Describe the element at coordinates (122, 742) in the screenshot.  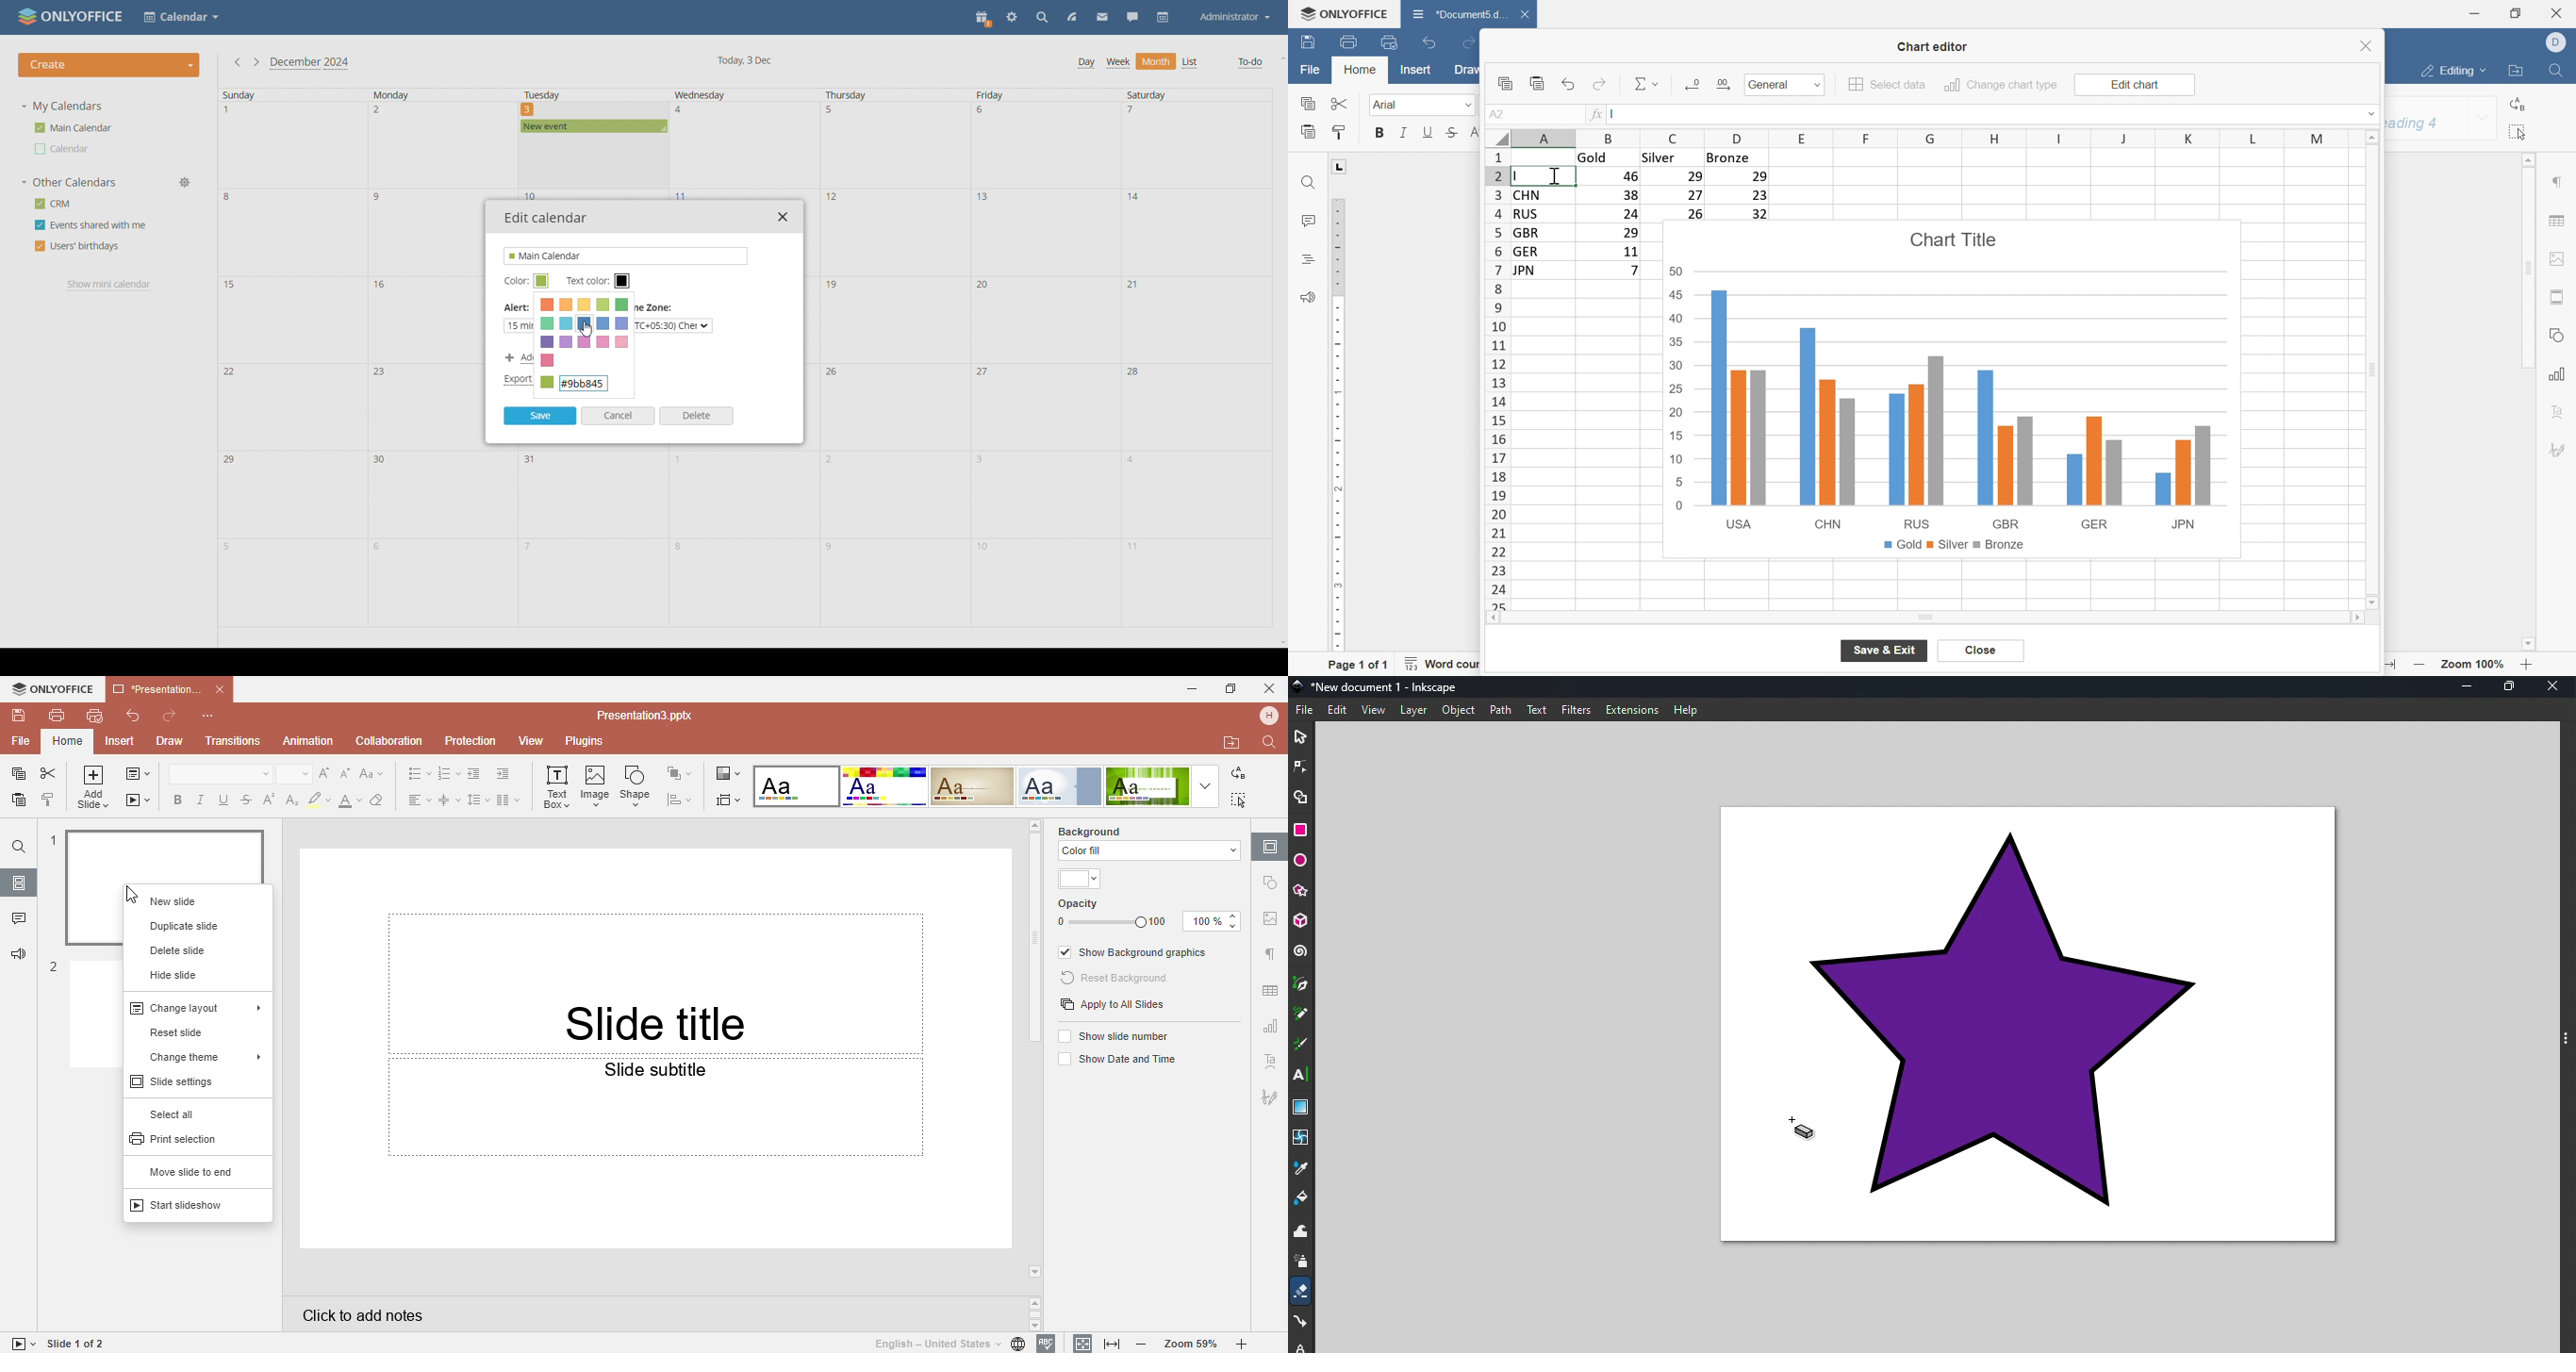
I see `Insert` at that location.